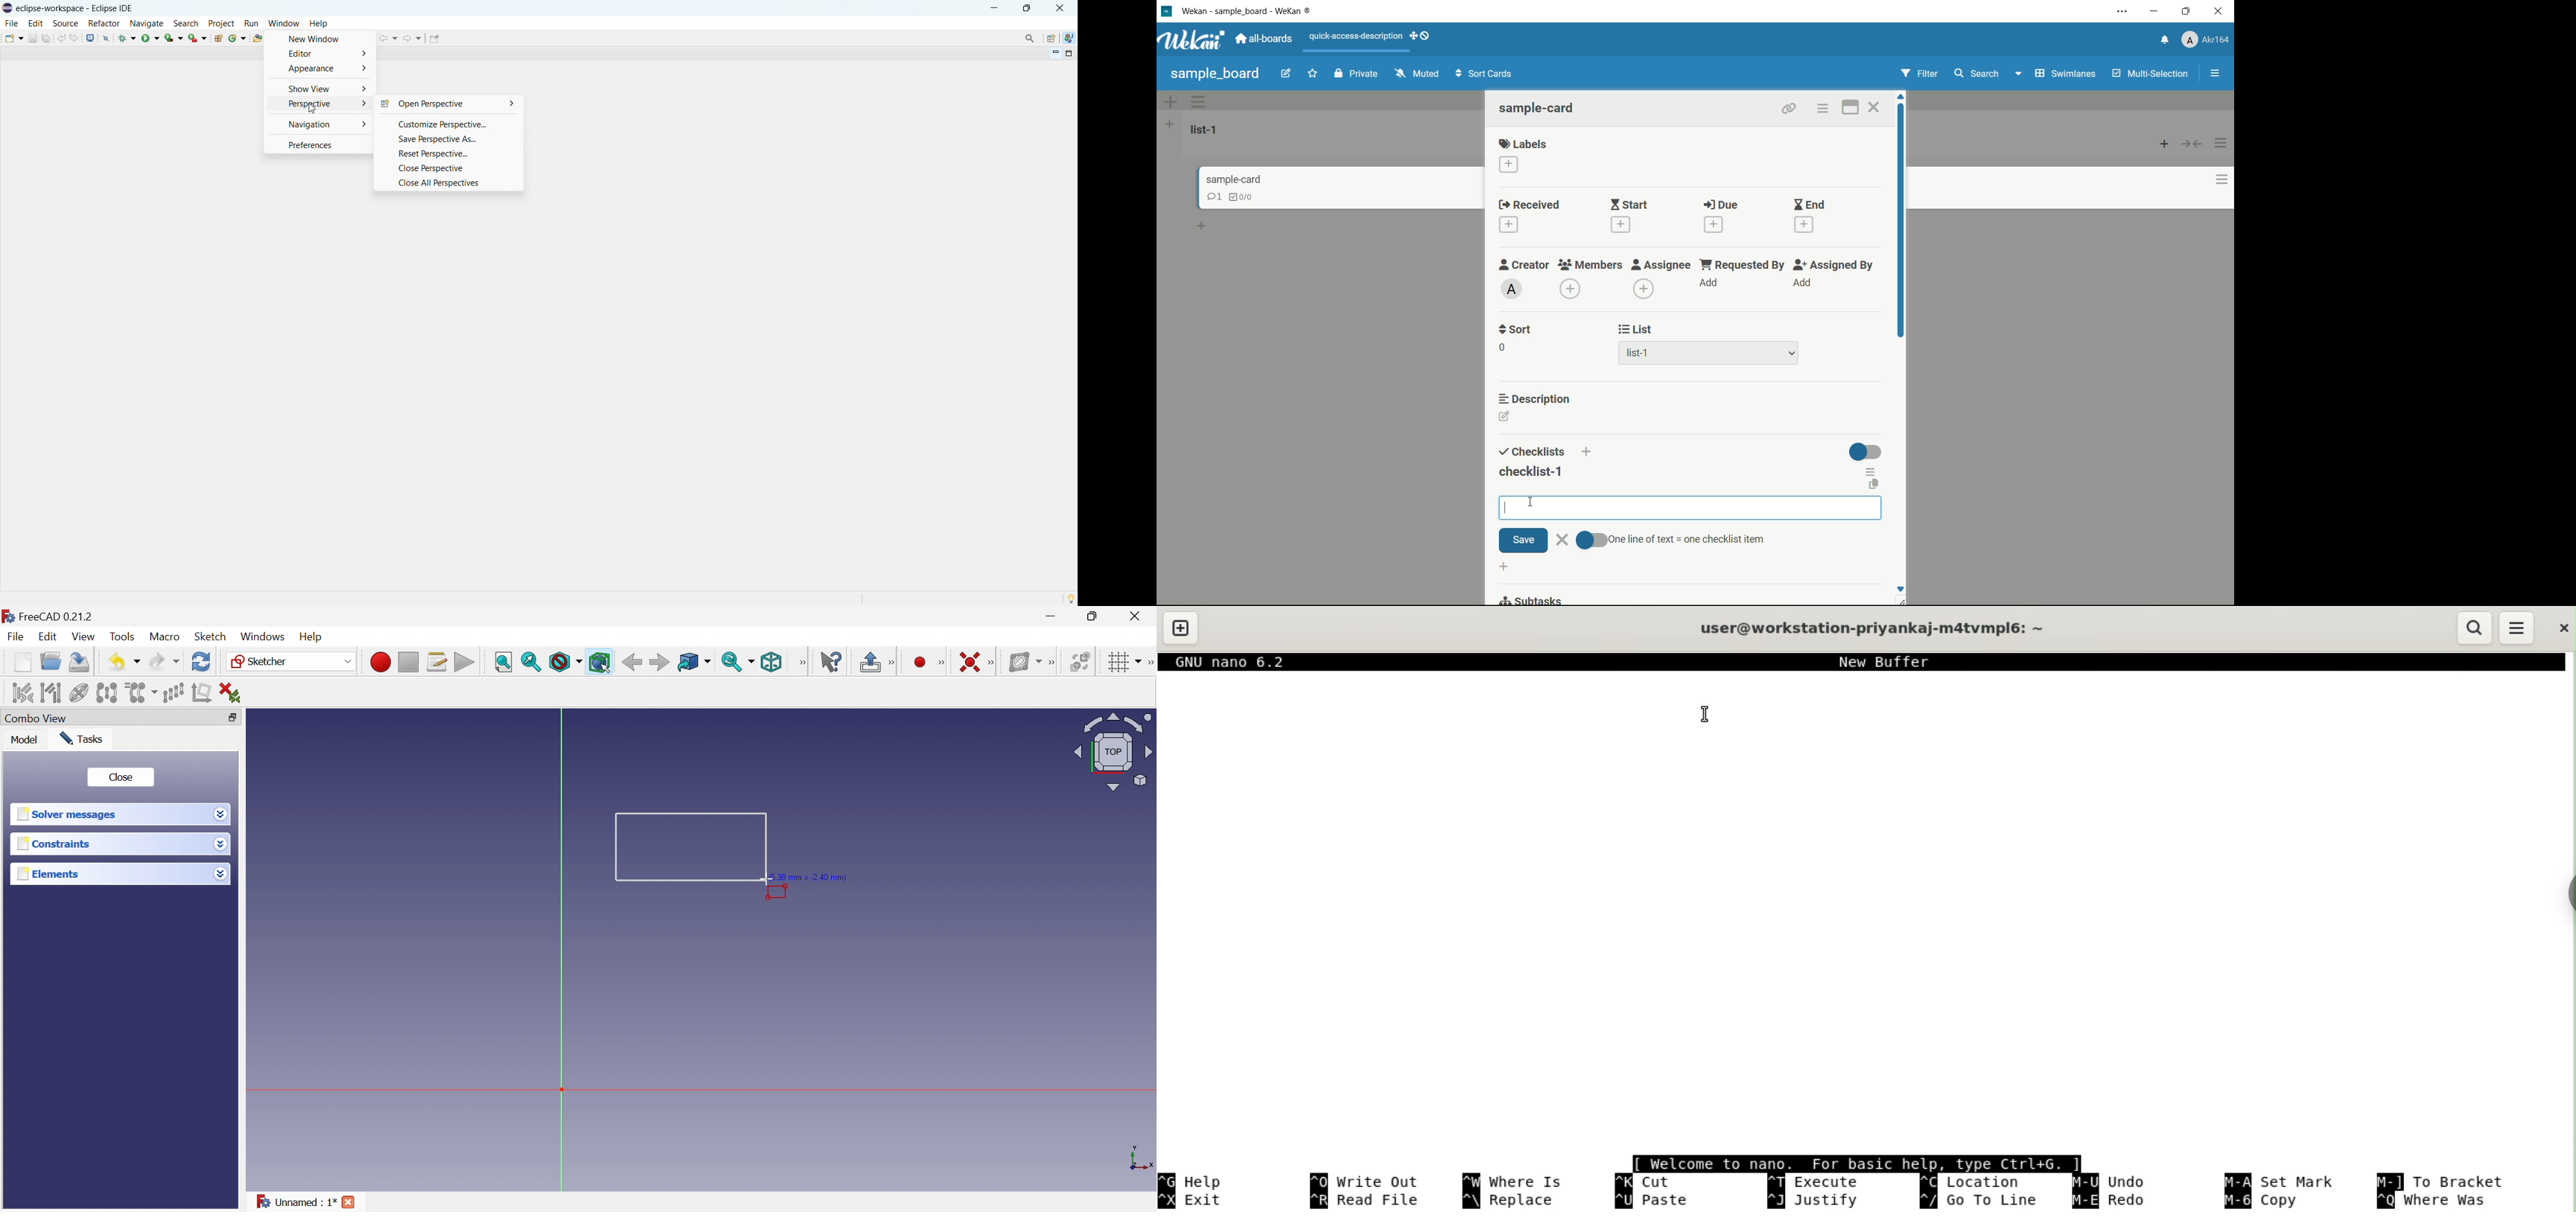 The width and height of the screenshot is (2576, 1232). I want to click on minimize, so click(995, 7).